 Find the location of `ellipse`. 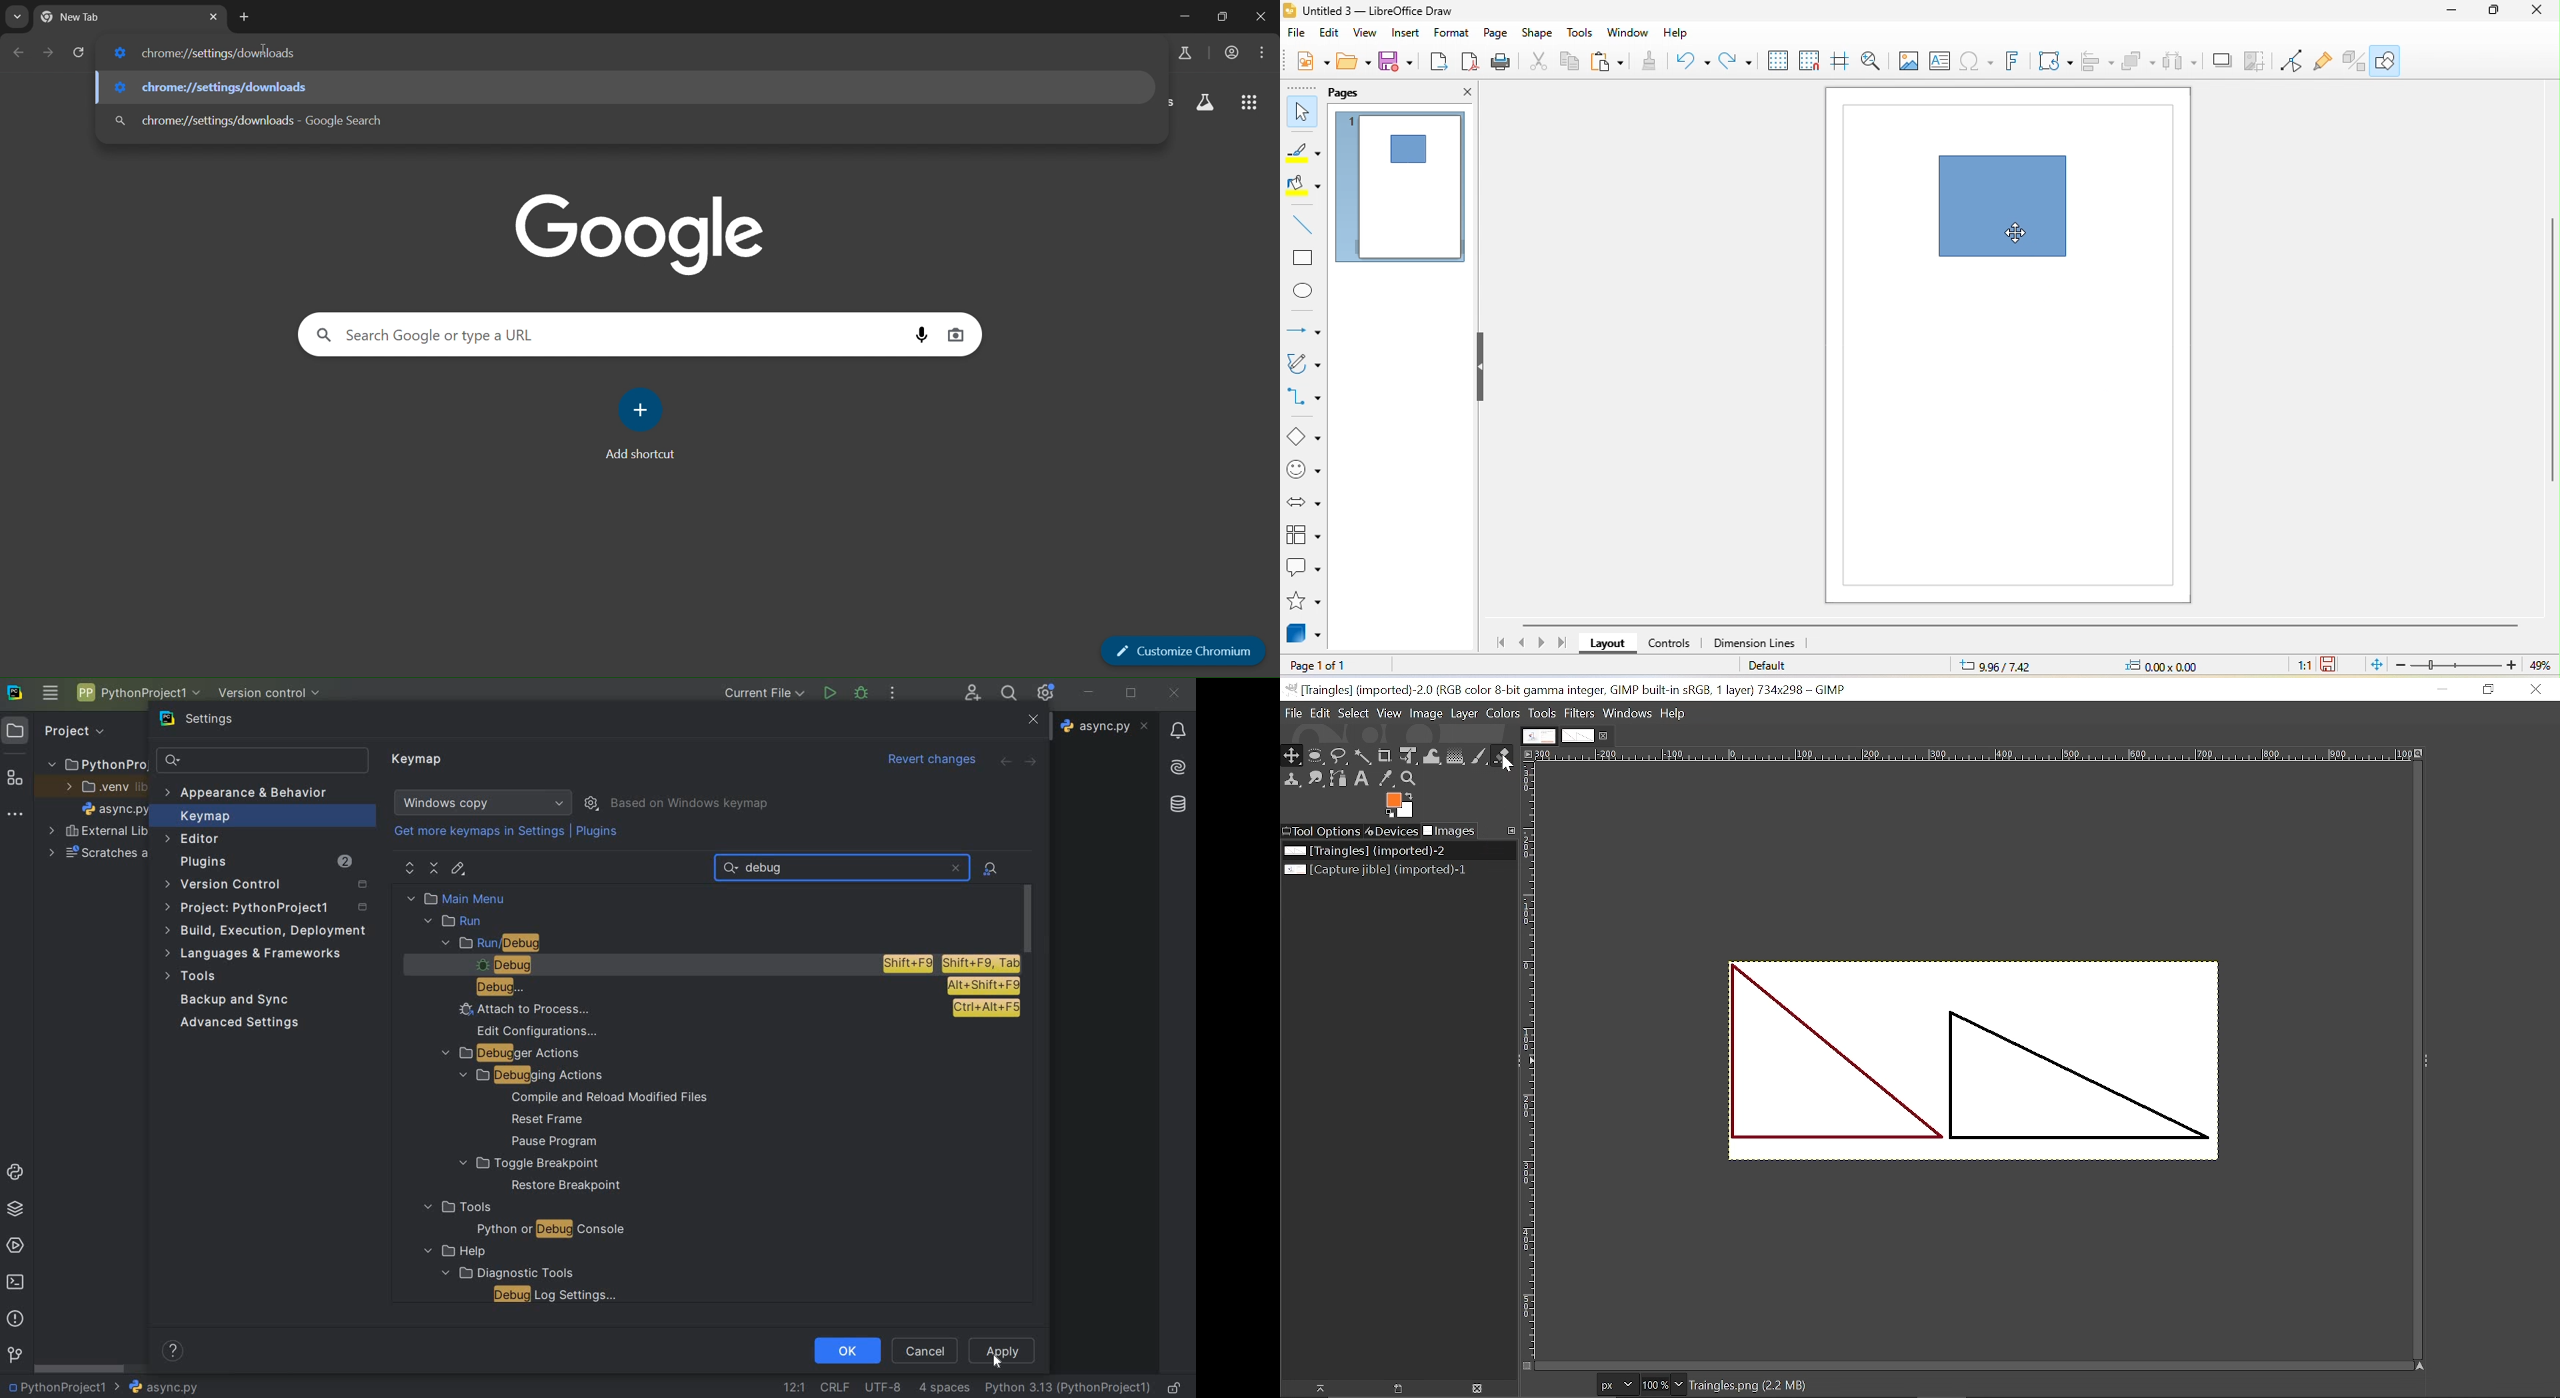

ellipse is located at coordinates (1304, 292).